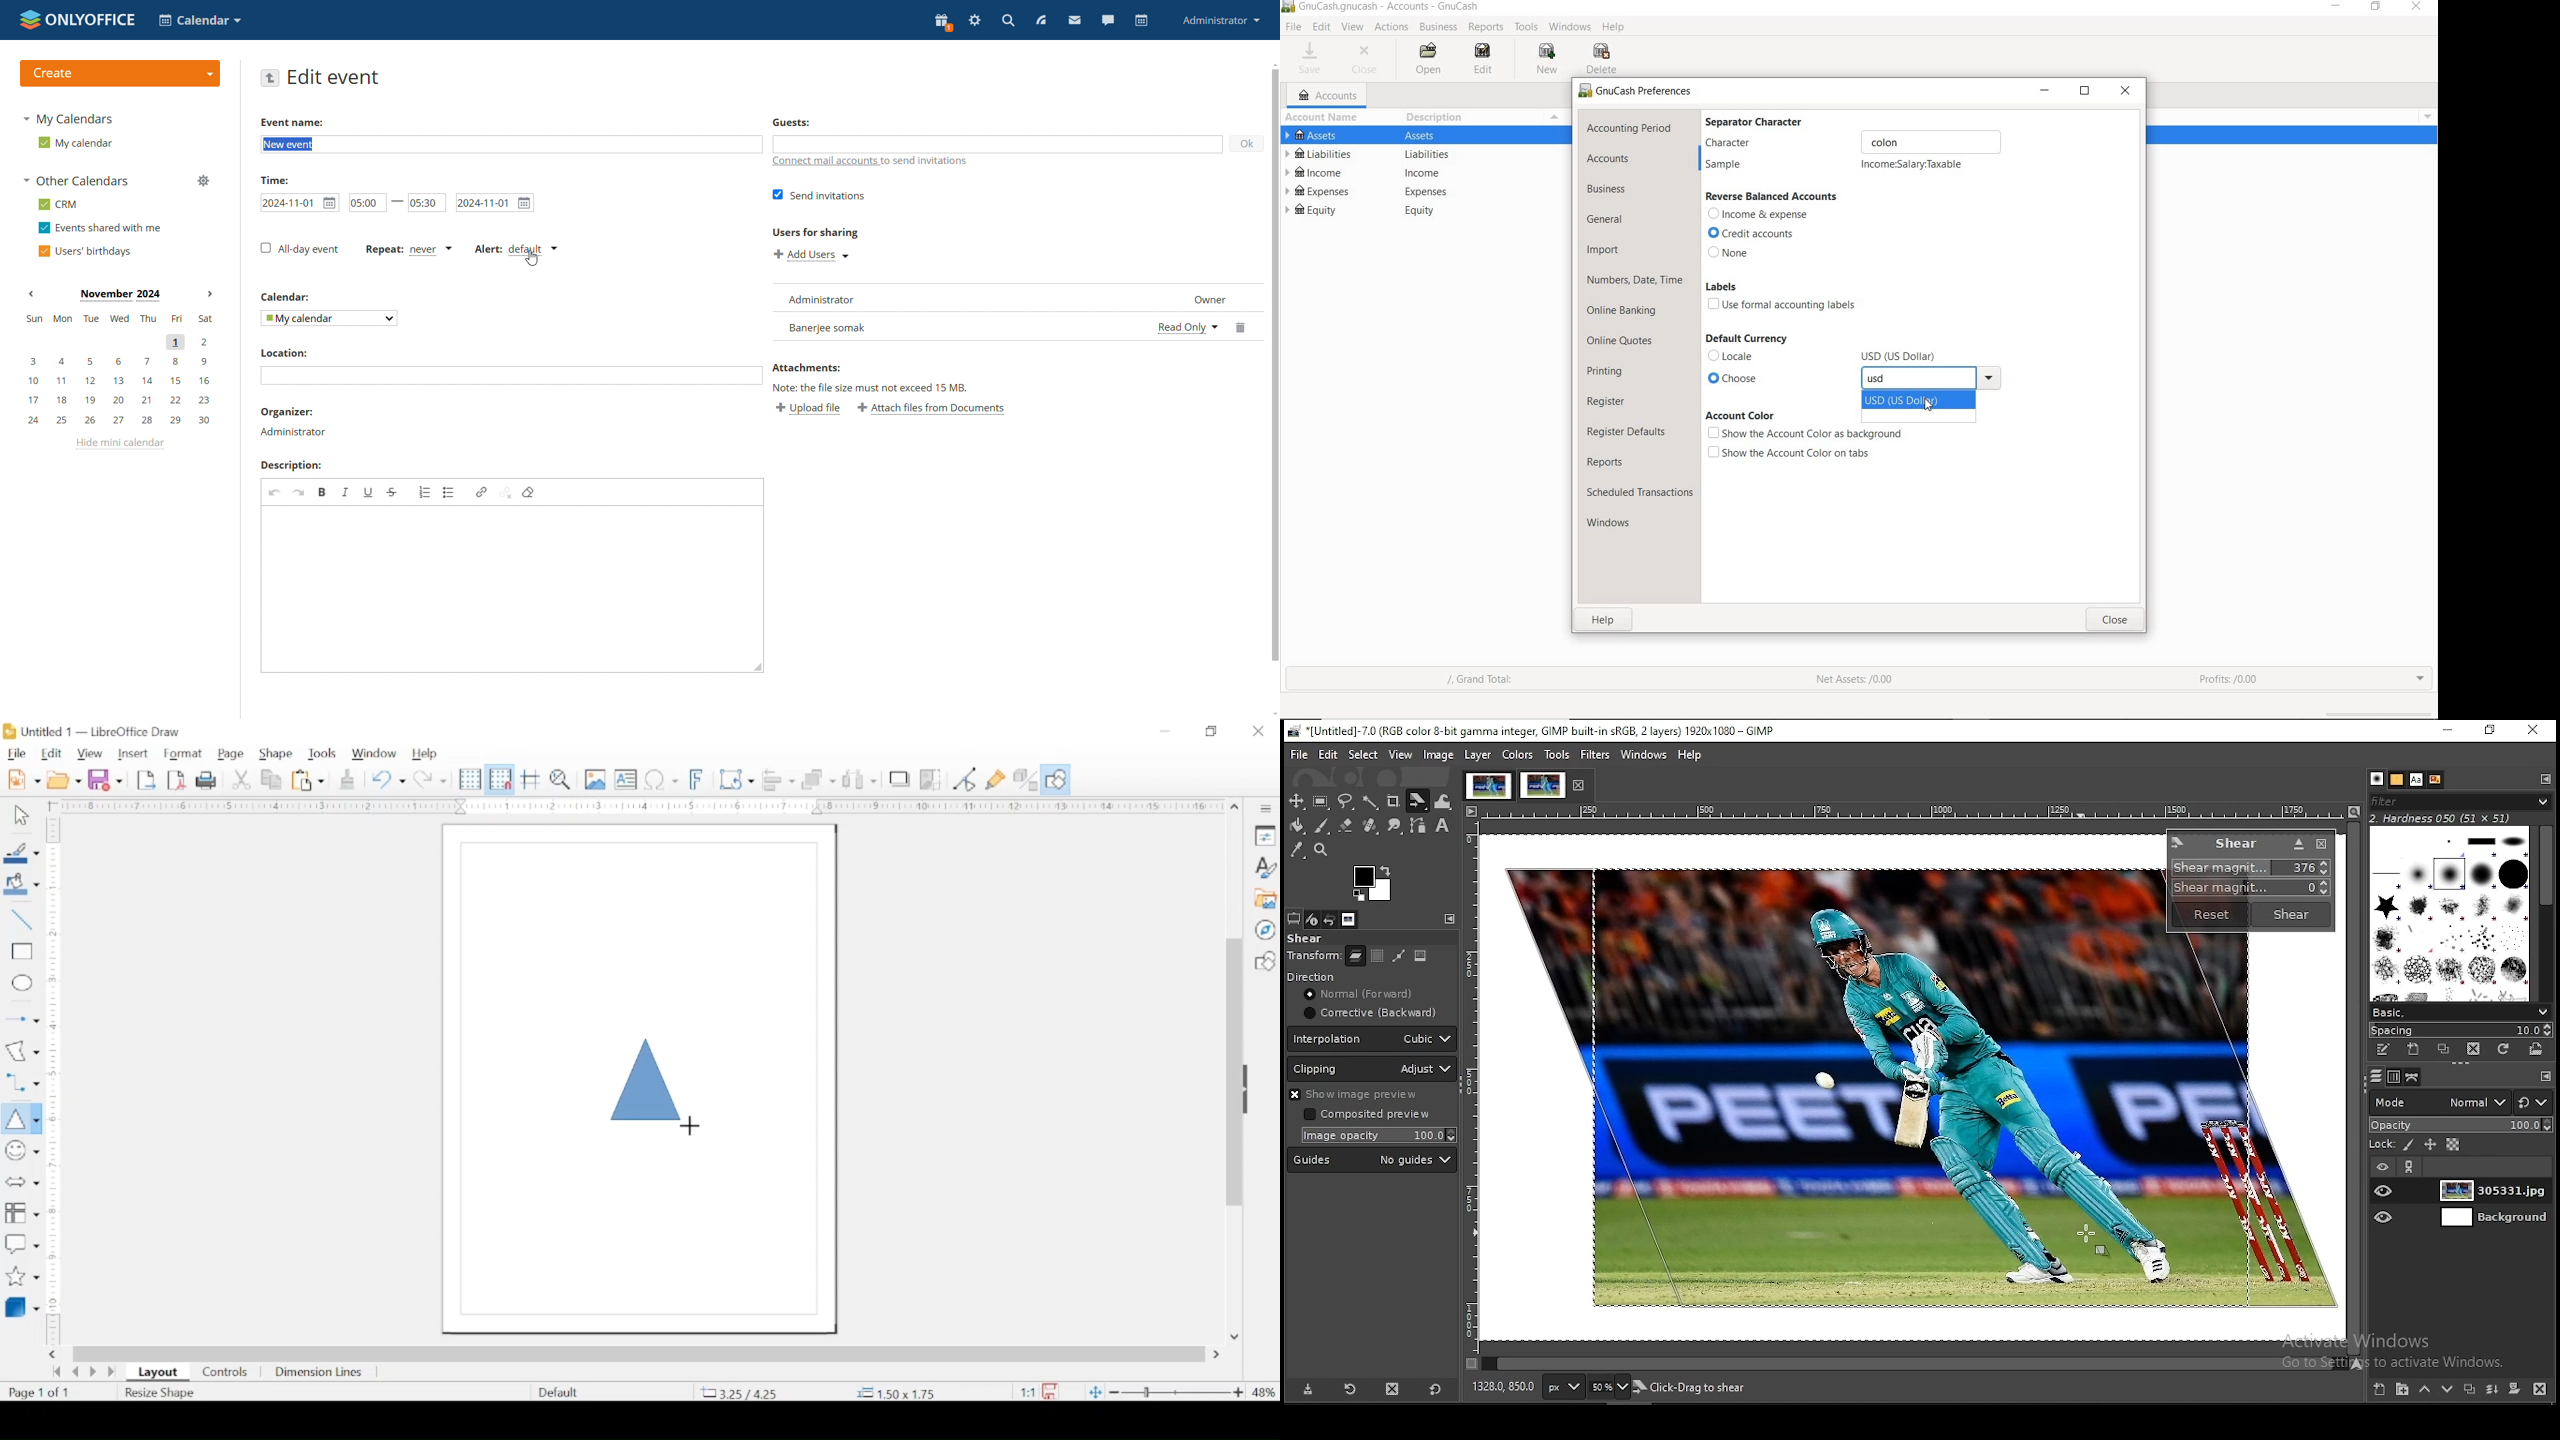 The image size is (2576, 1456). What do you see at coordinates (299, 248) in the screenshot?
I see `all-day event checkboz` at bounding box center [299, 248].